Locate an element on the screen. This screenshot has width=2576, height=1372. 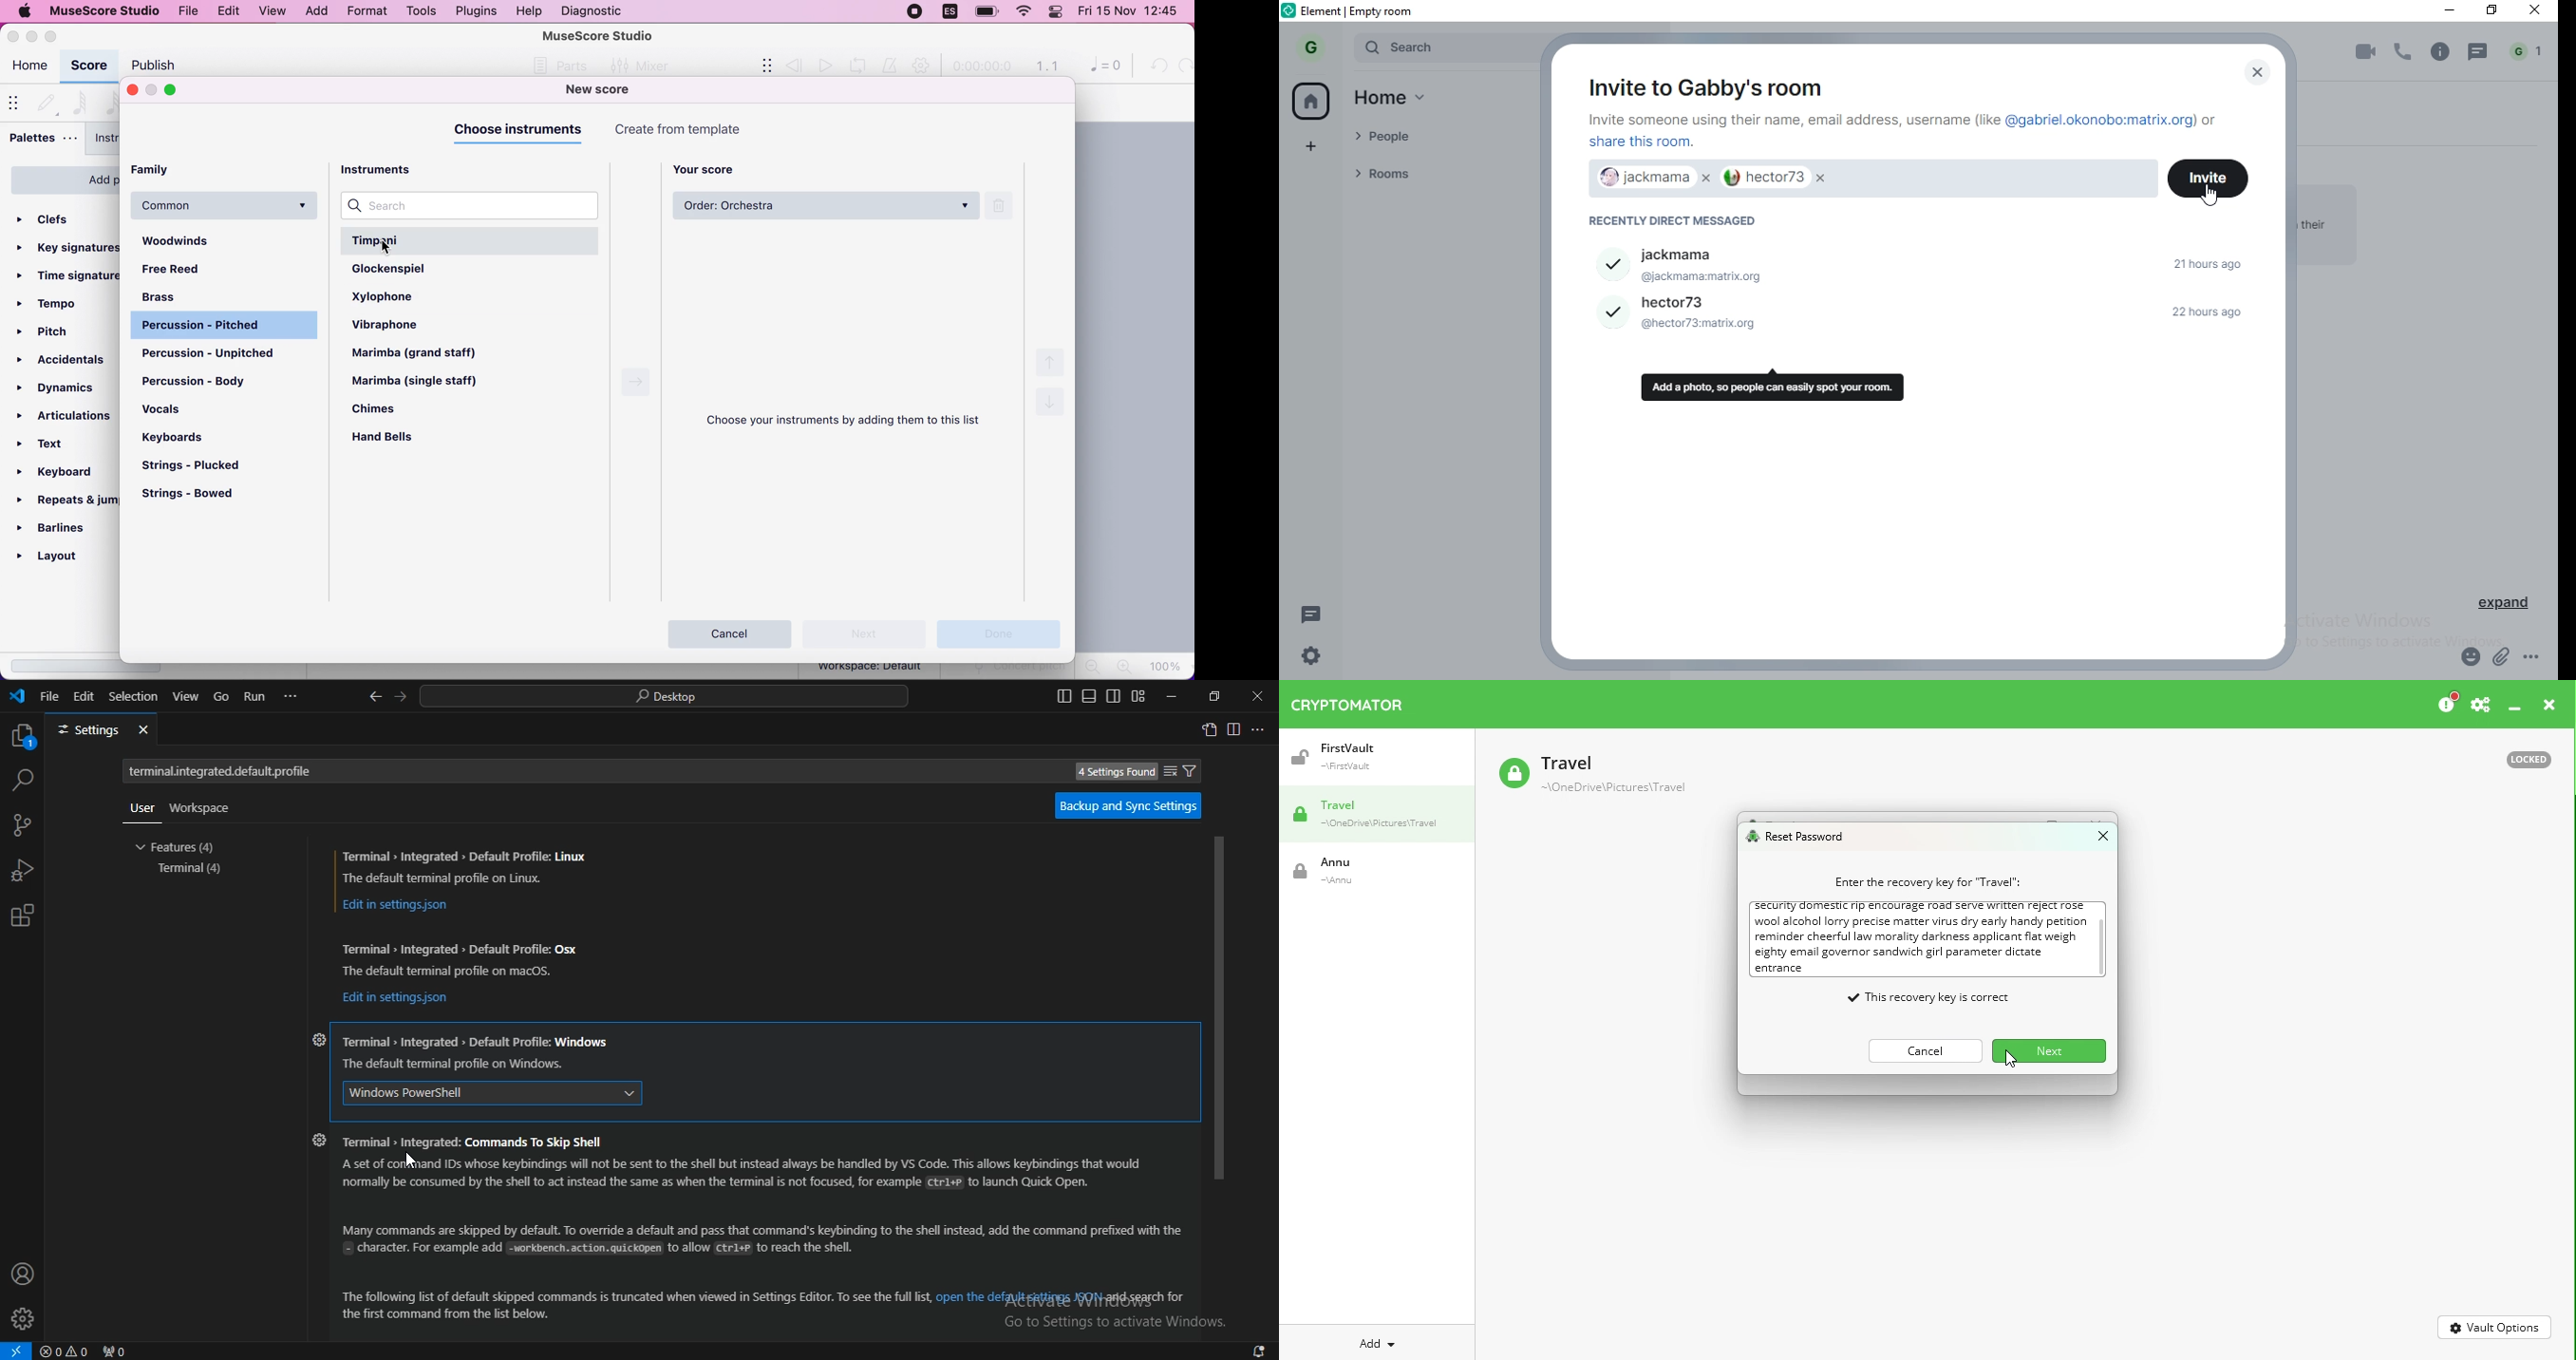
palettes is located at coordinates (42, 140).